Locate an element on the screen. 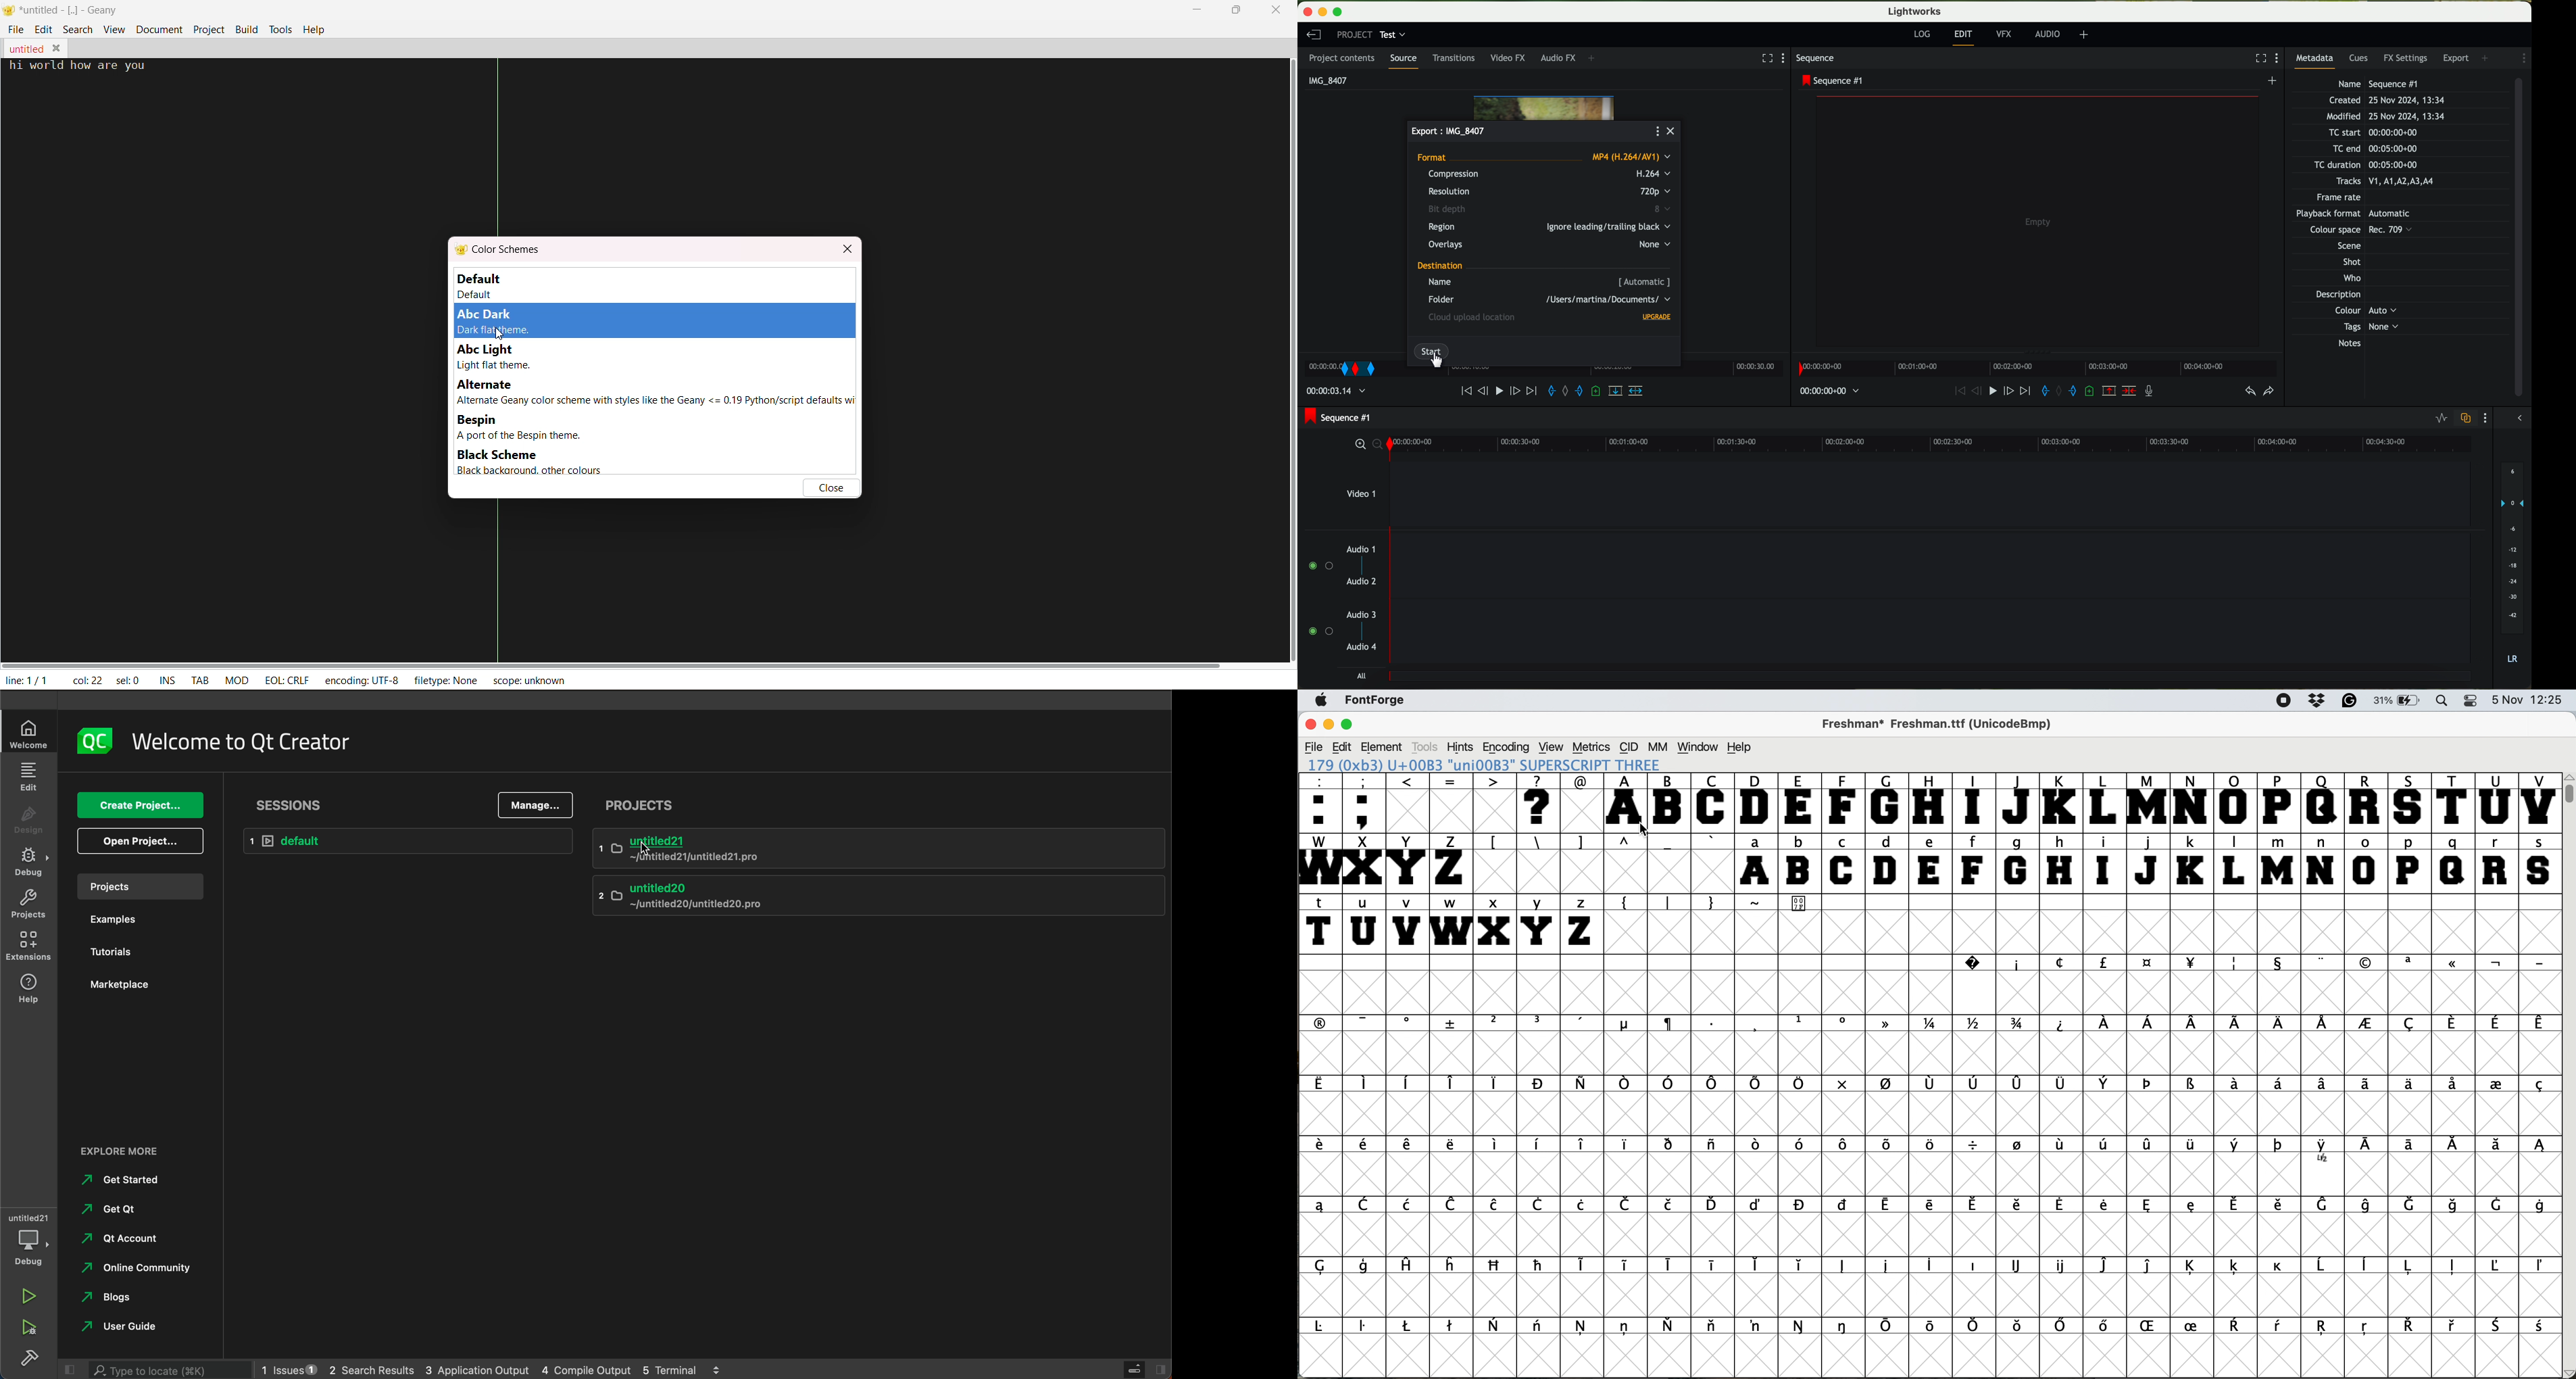 The width and height of the screenshot is (2576, 1400). vertical scroll bar is located at coordinates (2568, 1076).